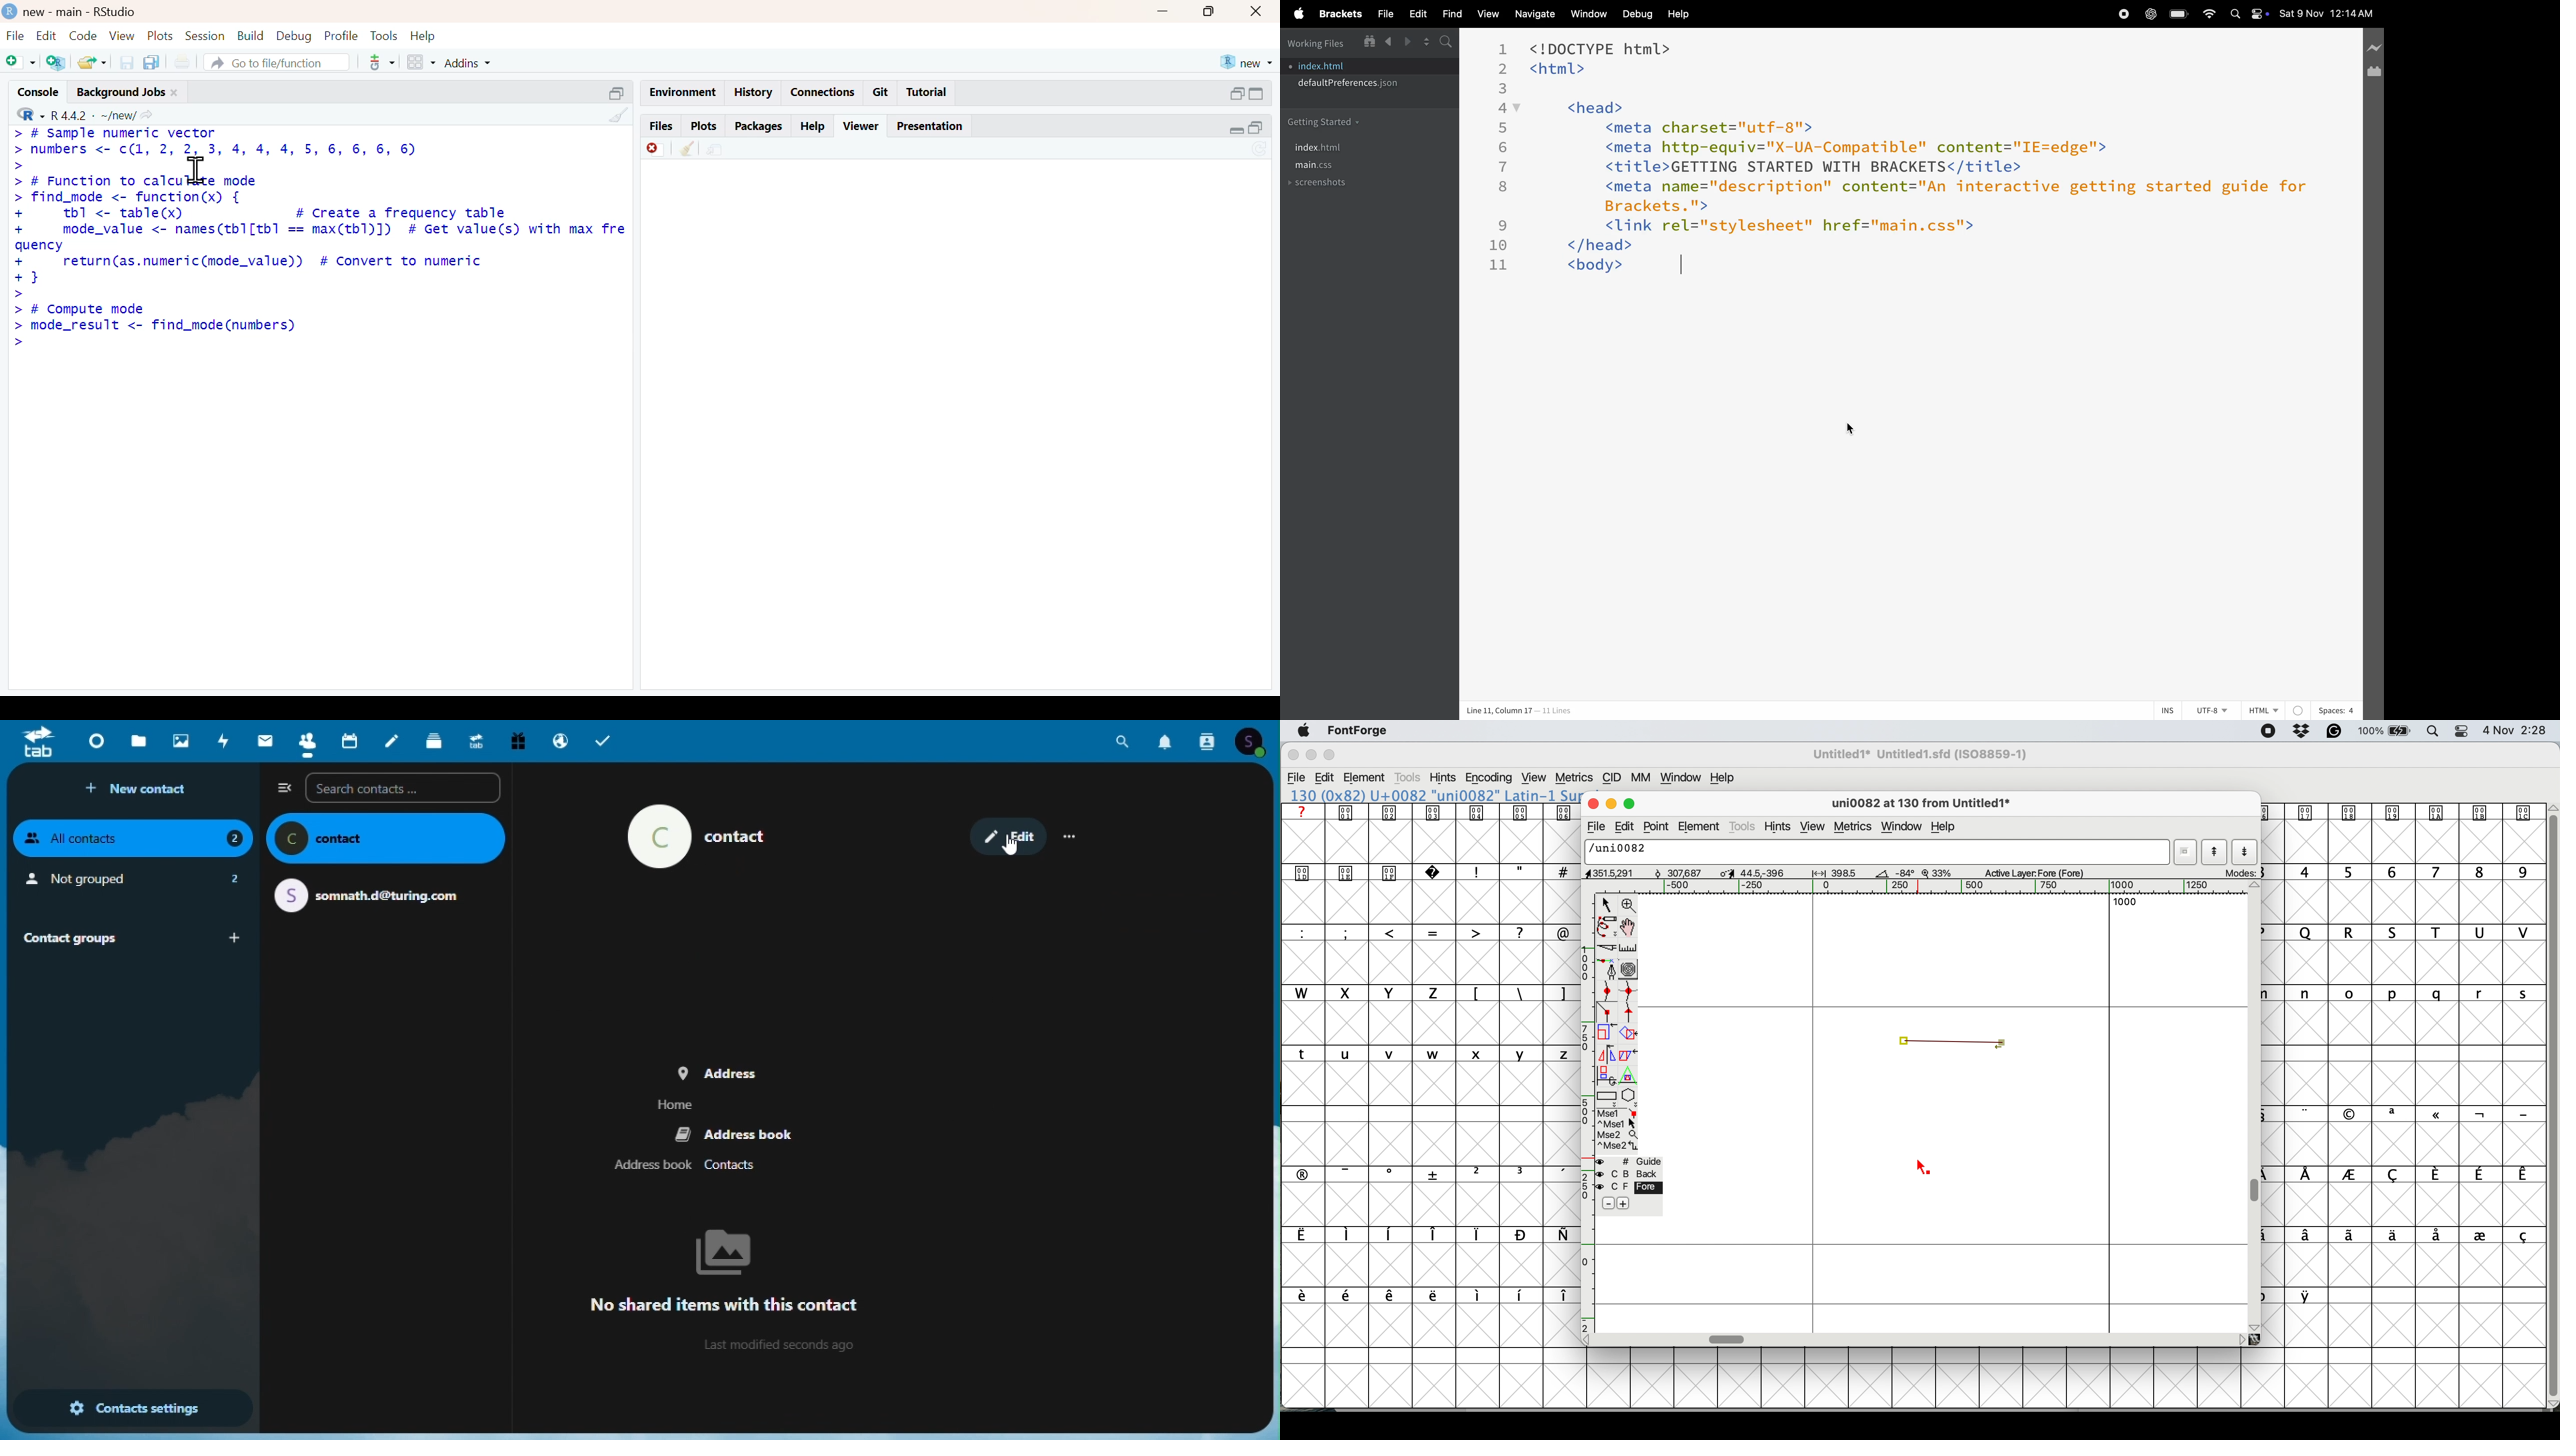 Image resolution: width=2576 pixels, height=1456 pixels. I want to click on share icon, so click(147, 116).